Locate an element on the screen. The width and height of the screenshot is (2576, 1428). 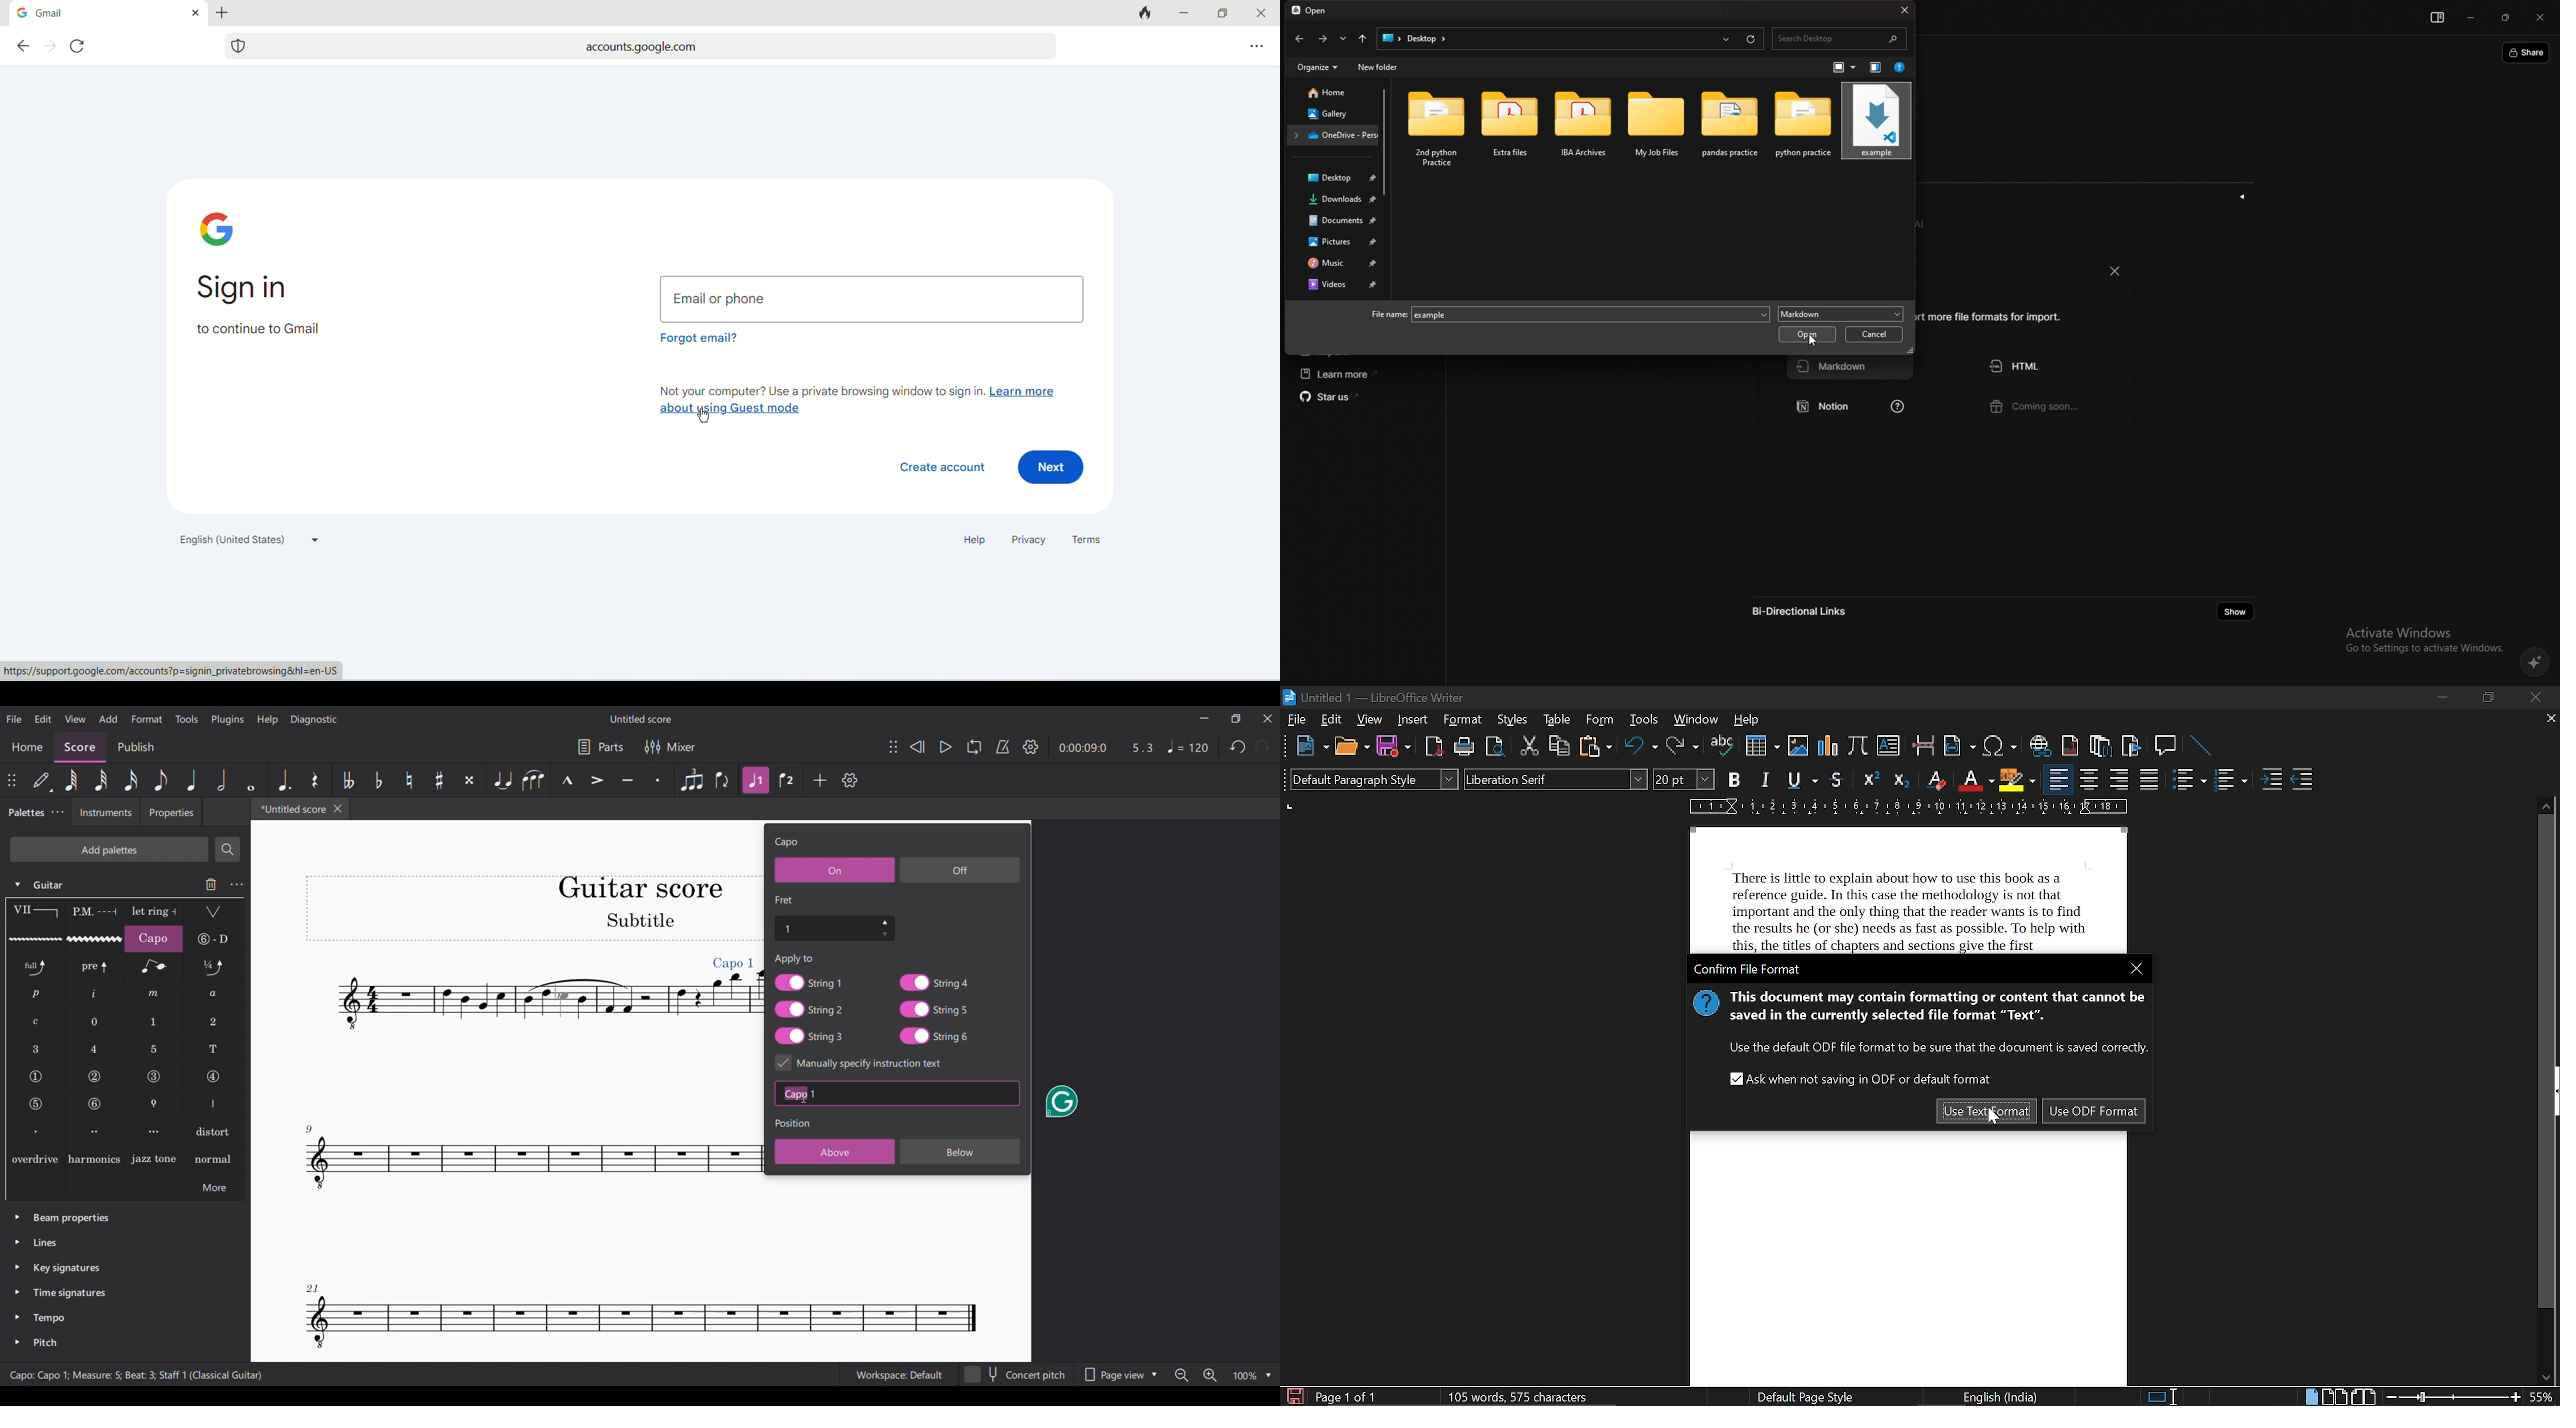
styles is located at coordinates (1512, 720).